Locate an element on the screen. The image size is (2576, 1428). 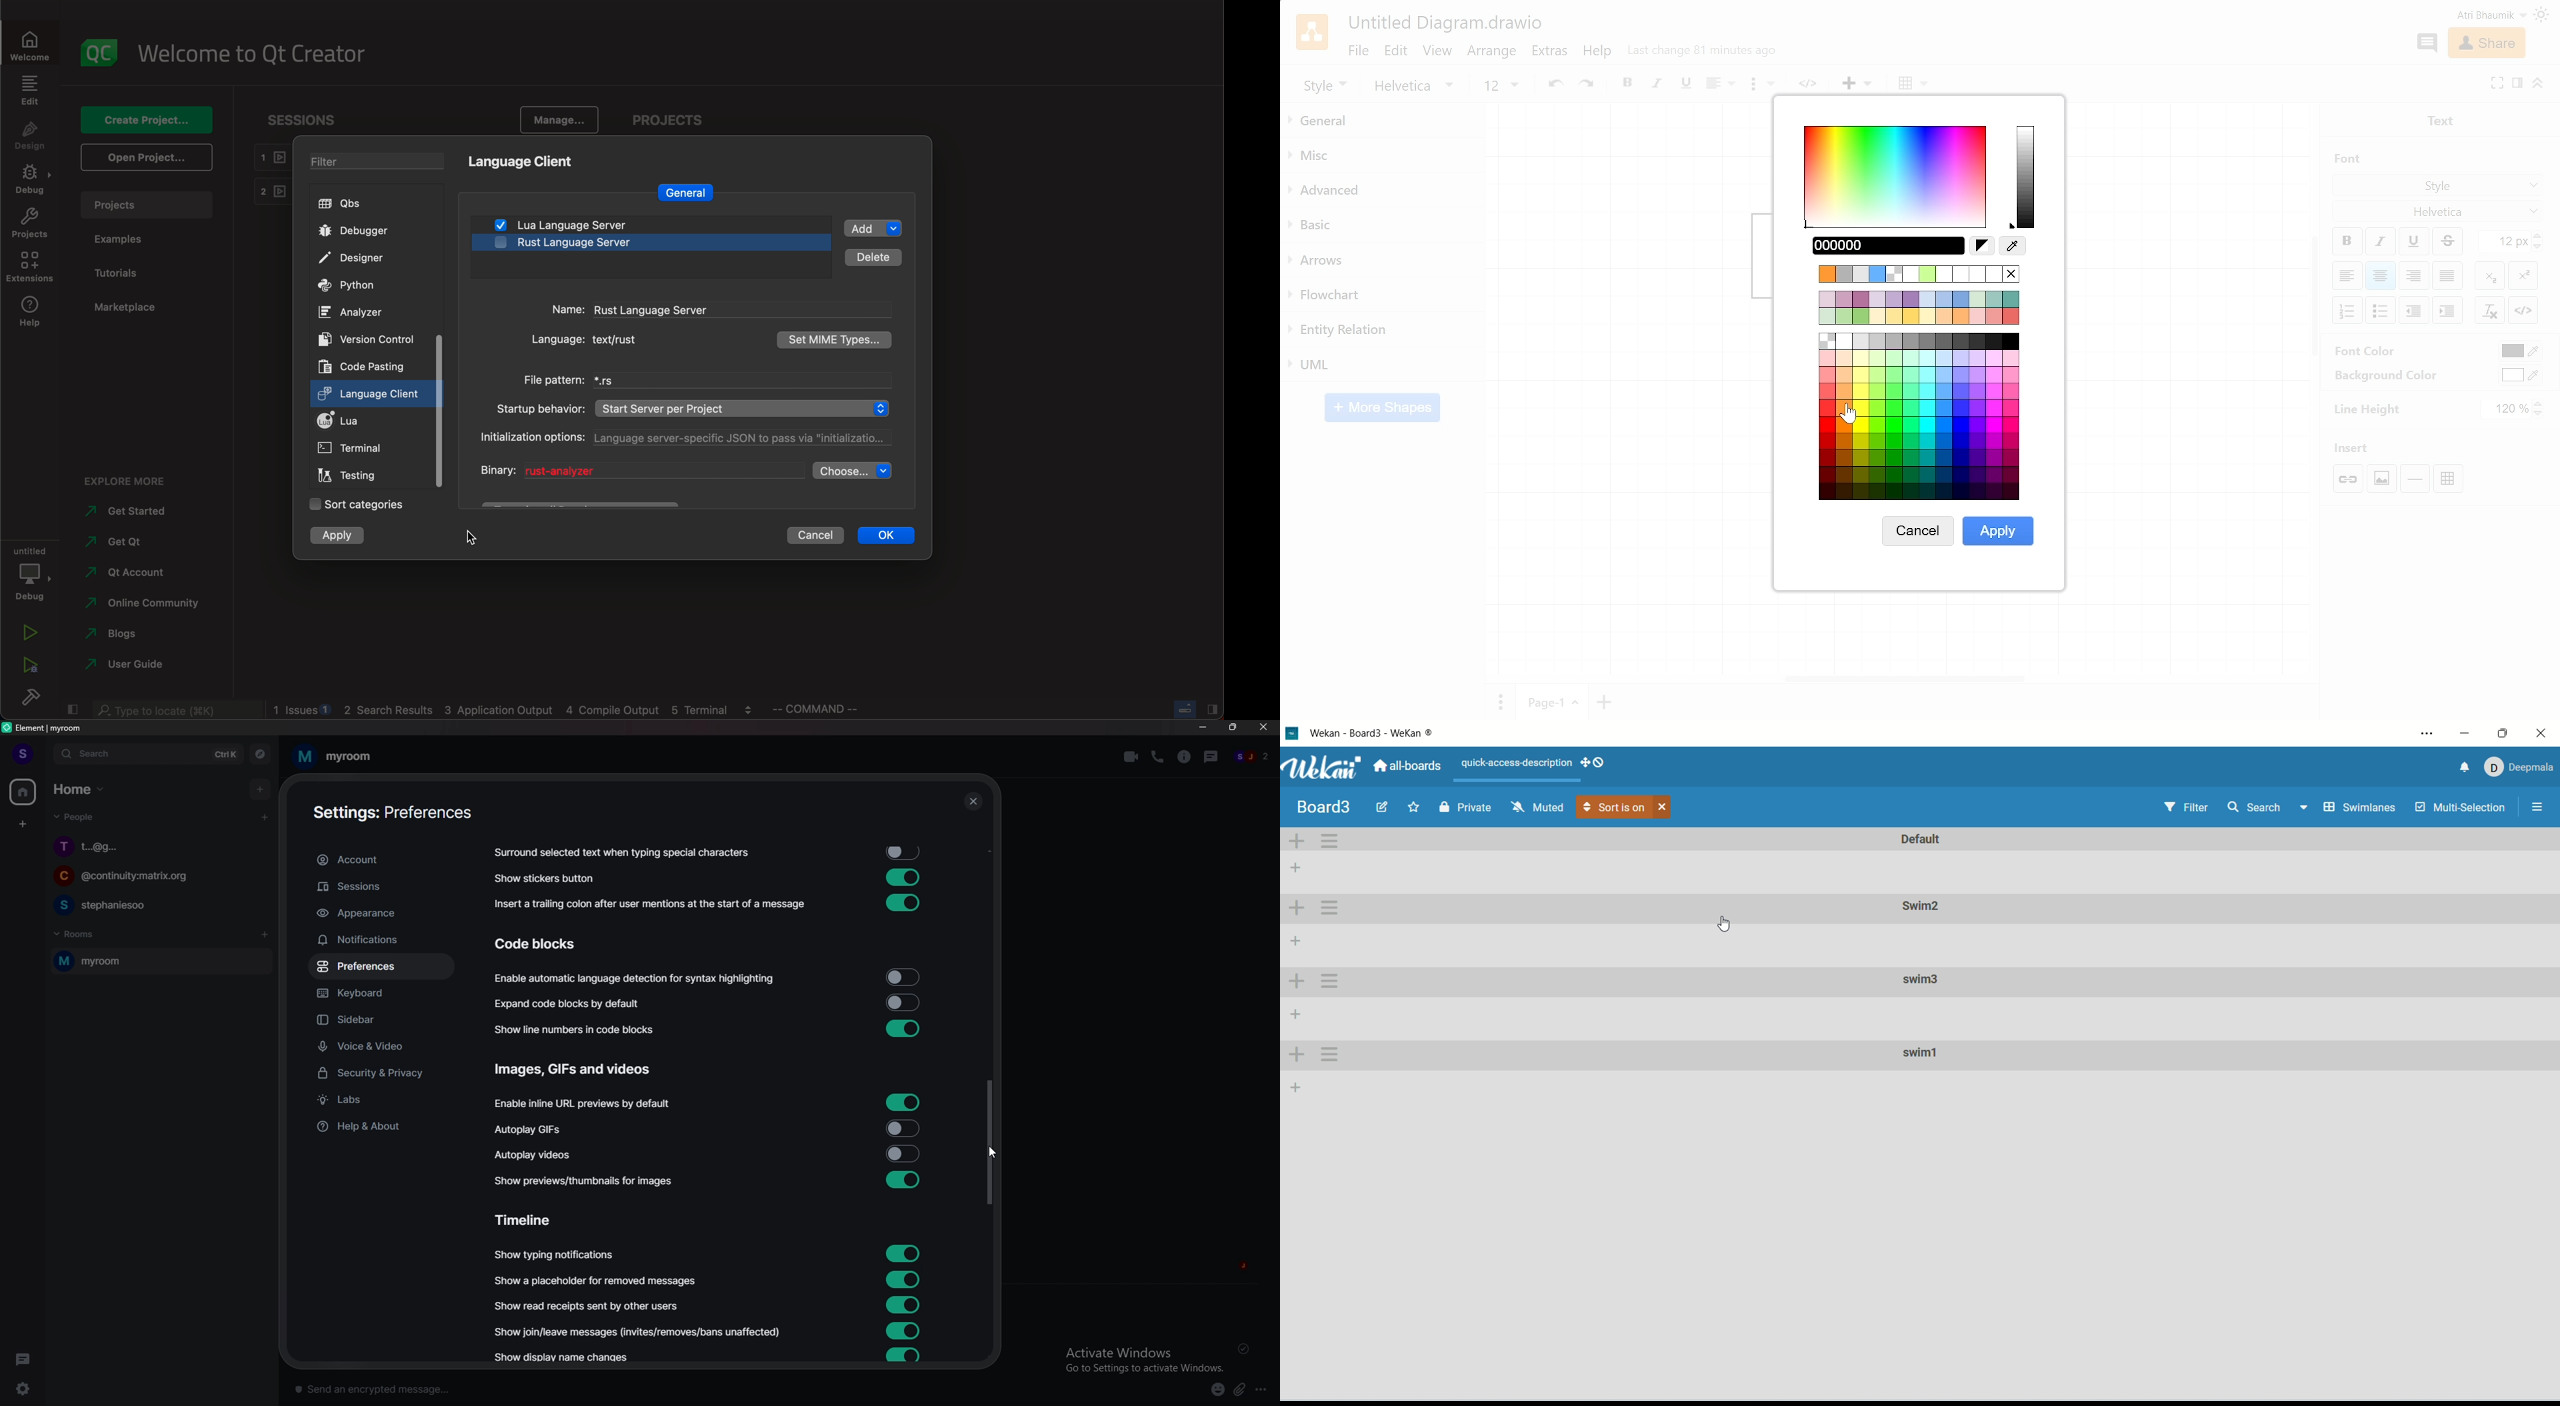
maximize is located at coordinates (2505, 732).